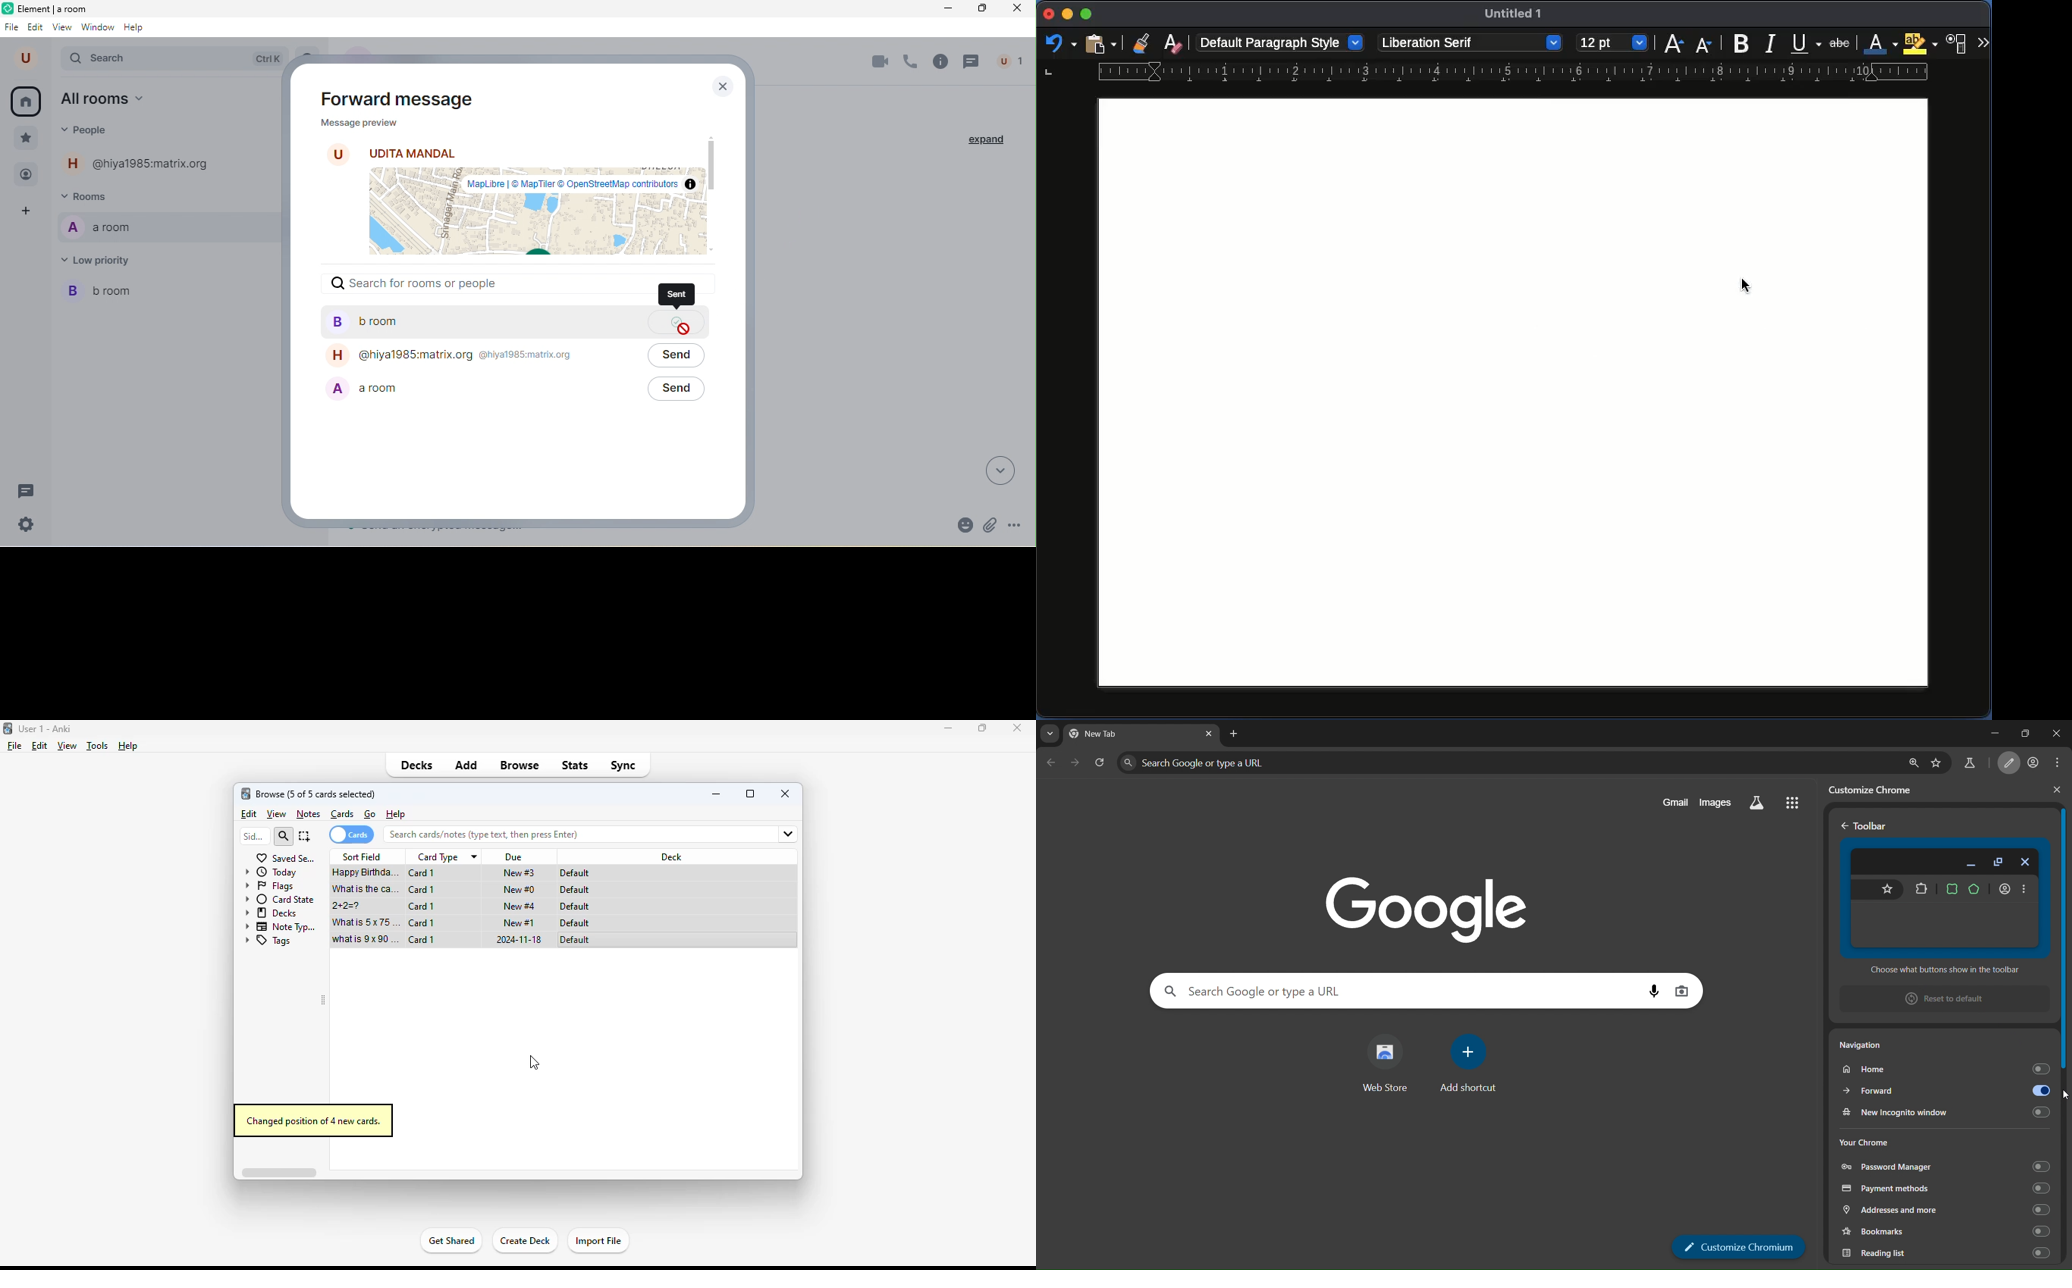 This screenshot has height=1288, width=2072. What do you see at coordinates (97, 28) in the screenshot?
I see `window` at bounding box center [97, 28].